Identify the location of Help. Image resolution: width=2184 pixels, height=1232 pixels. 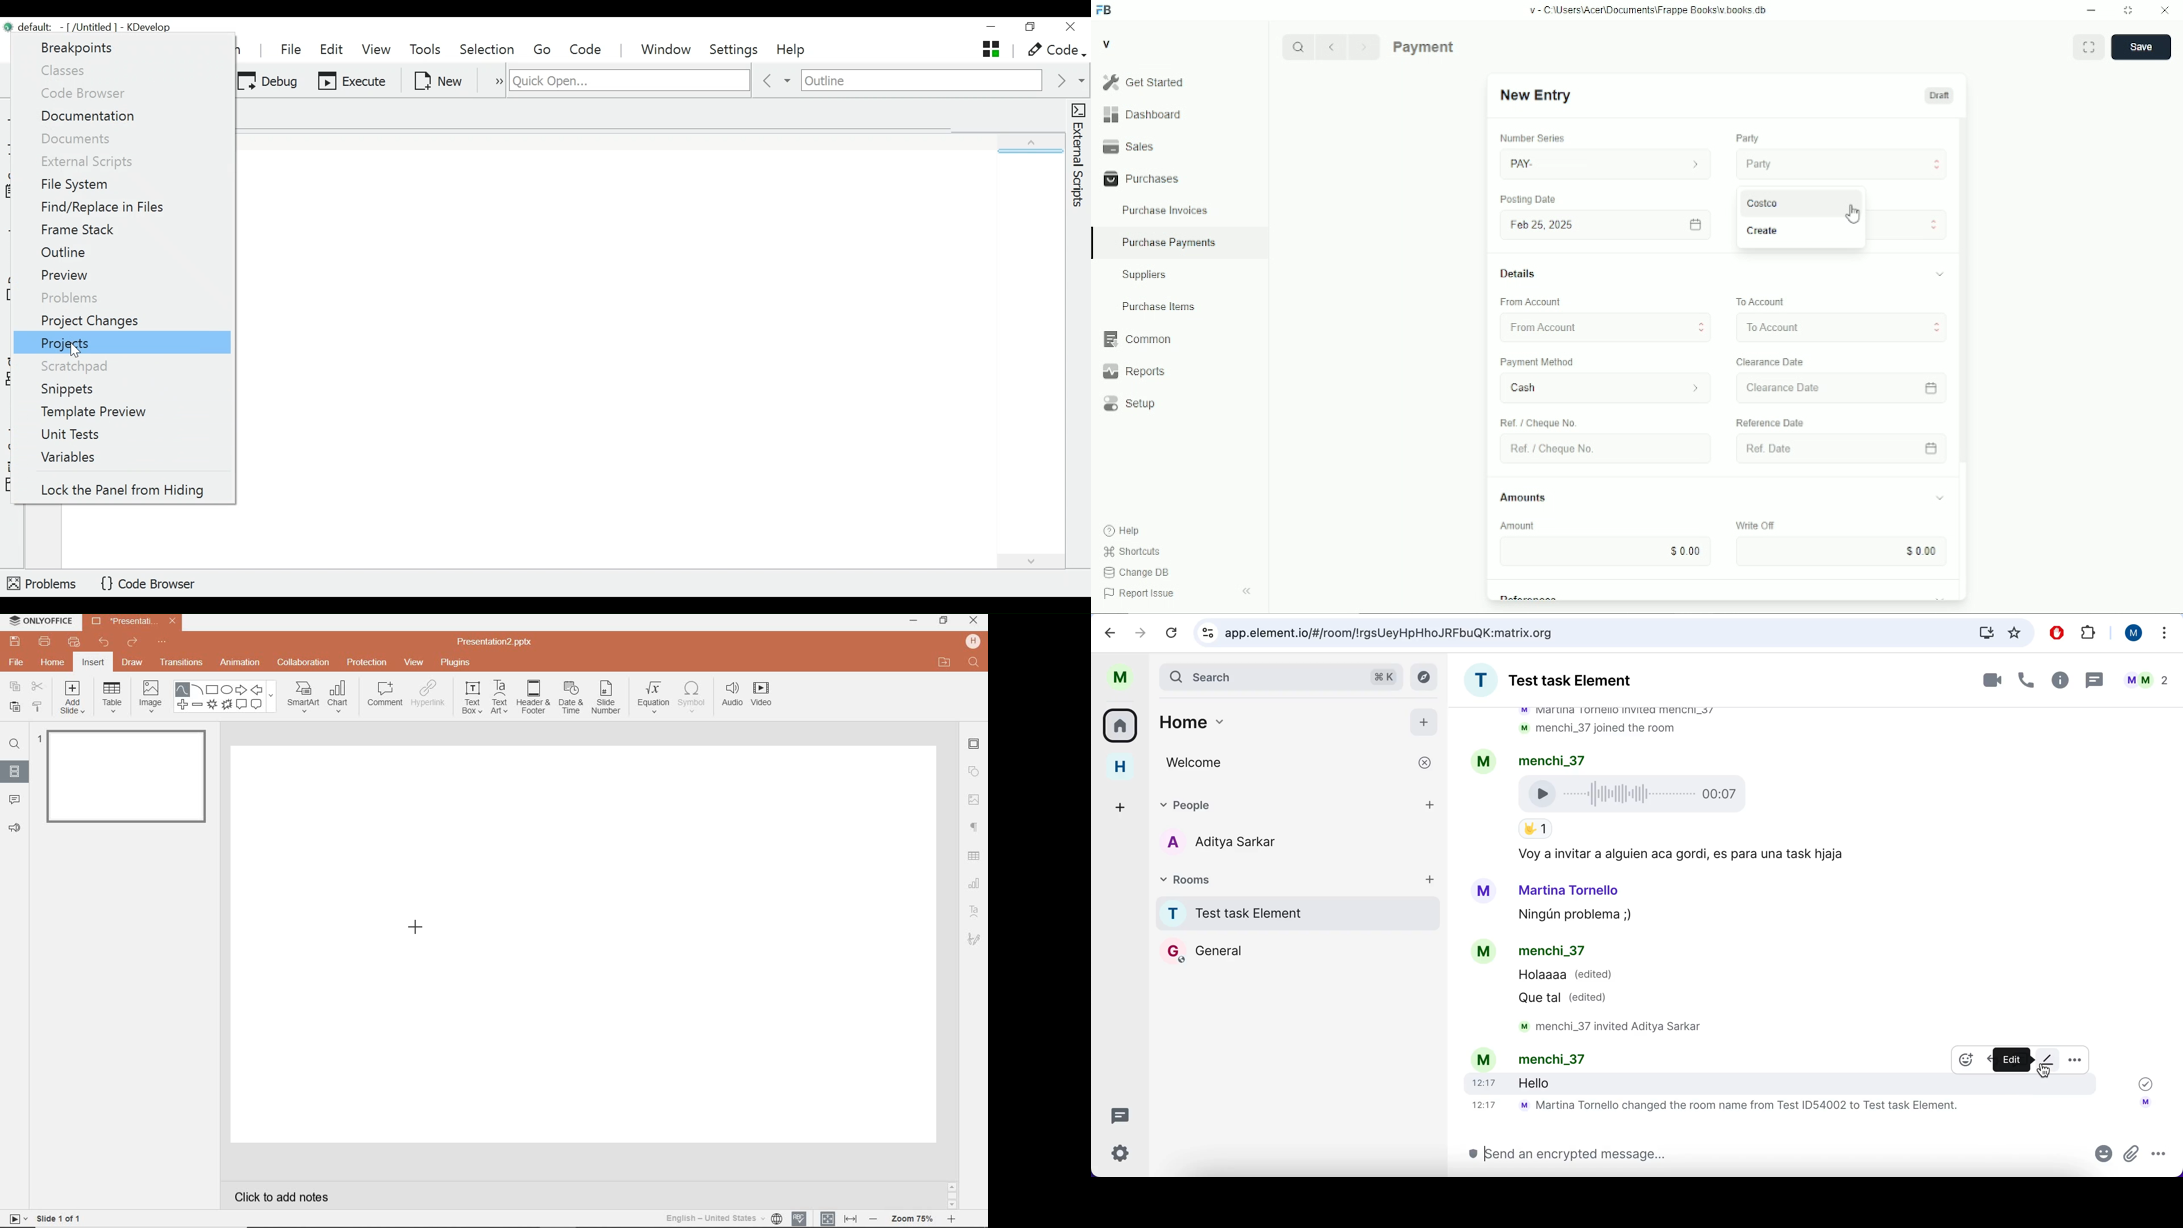
(1122, 531).